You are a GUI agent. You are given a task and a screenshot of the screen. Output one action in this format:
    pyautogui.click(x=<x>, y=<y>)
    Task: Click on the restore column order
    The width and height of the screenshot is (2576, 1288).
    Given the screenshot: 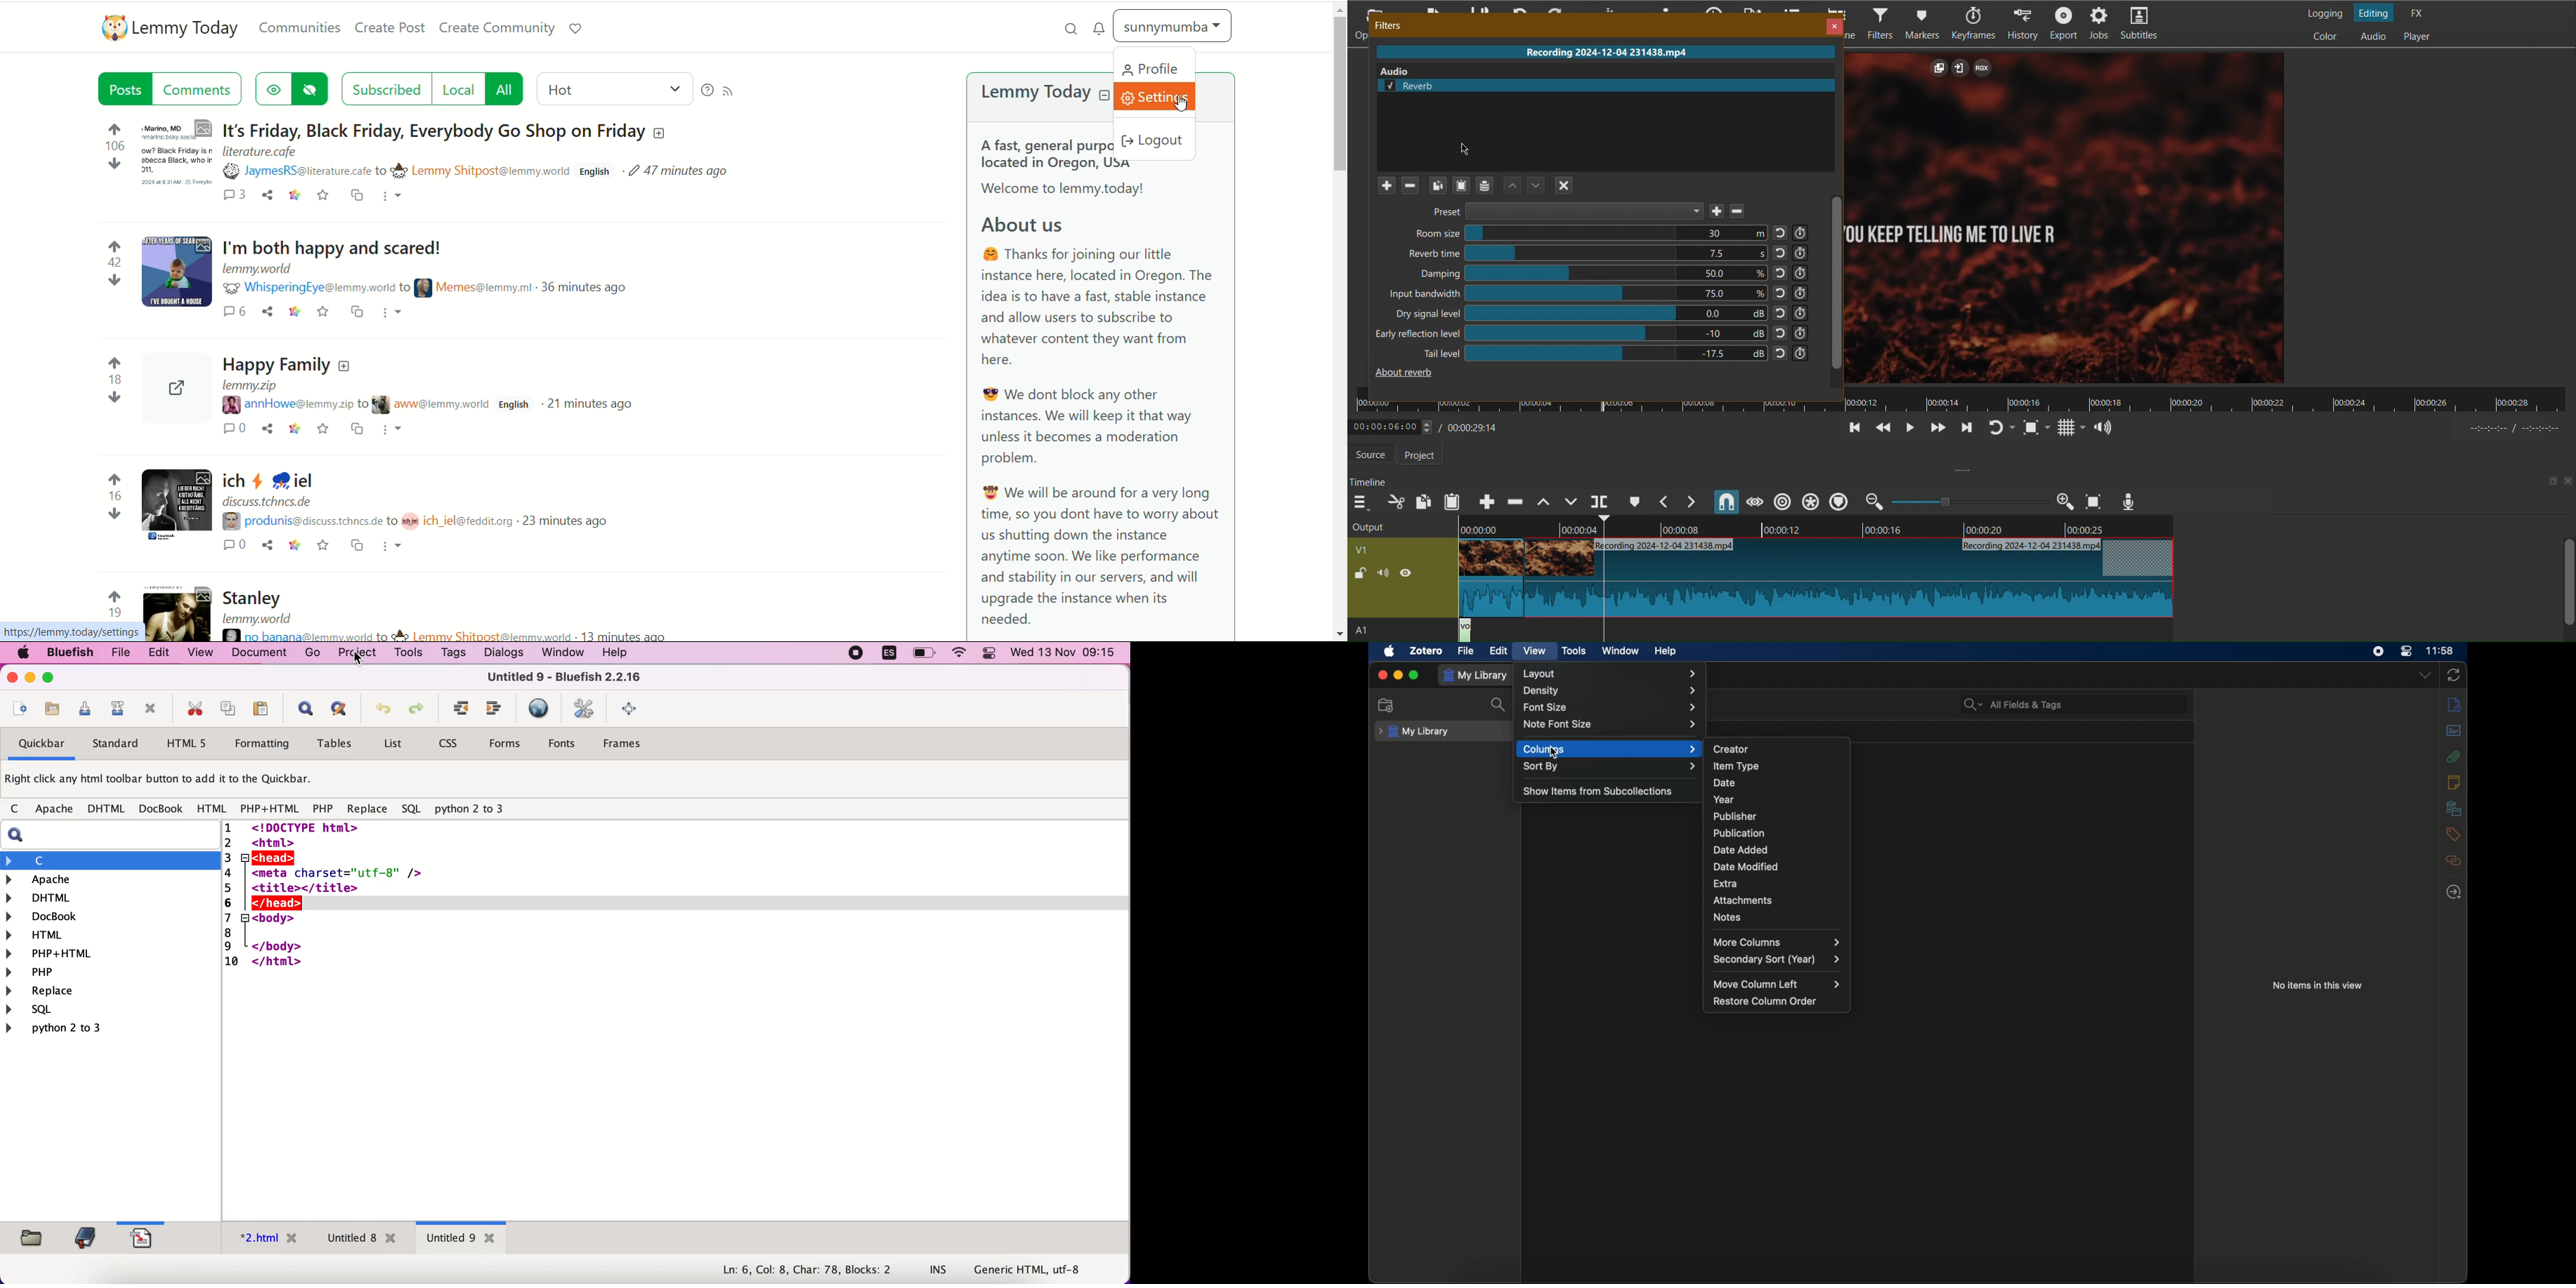 What is the action you would take?
    pyautogui.click(x=1766, y=1002)
    